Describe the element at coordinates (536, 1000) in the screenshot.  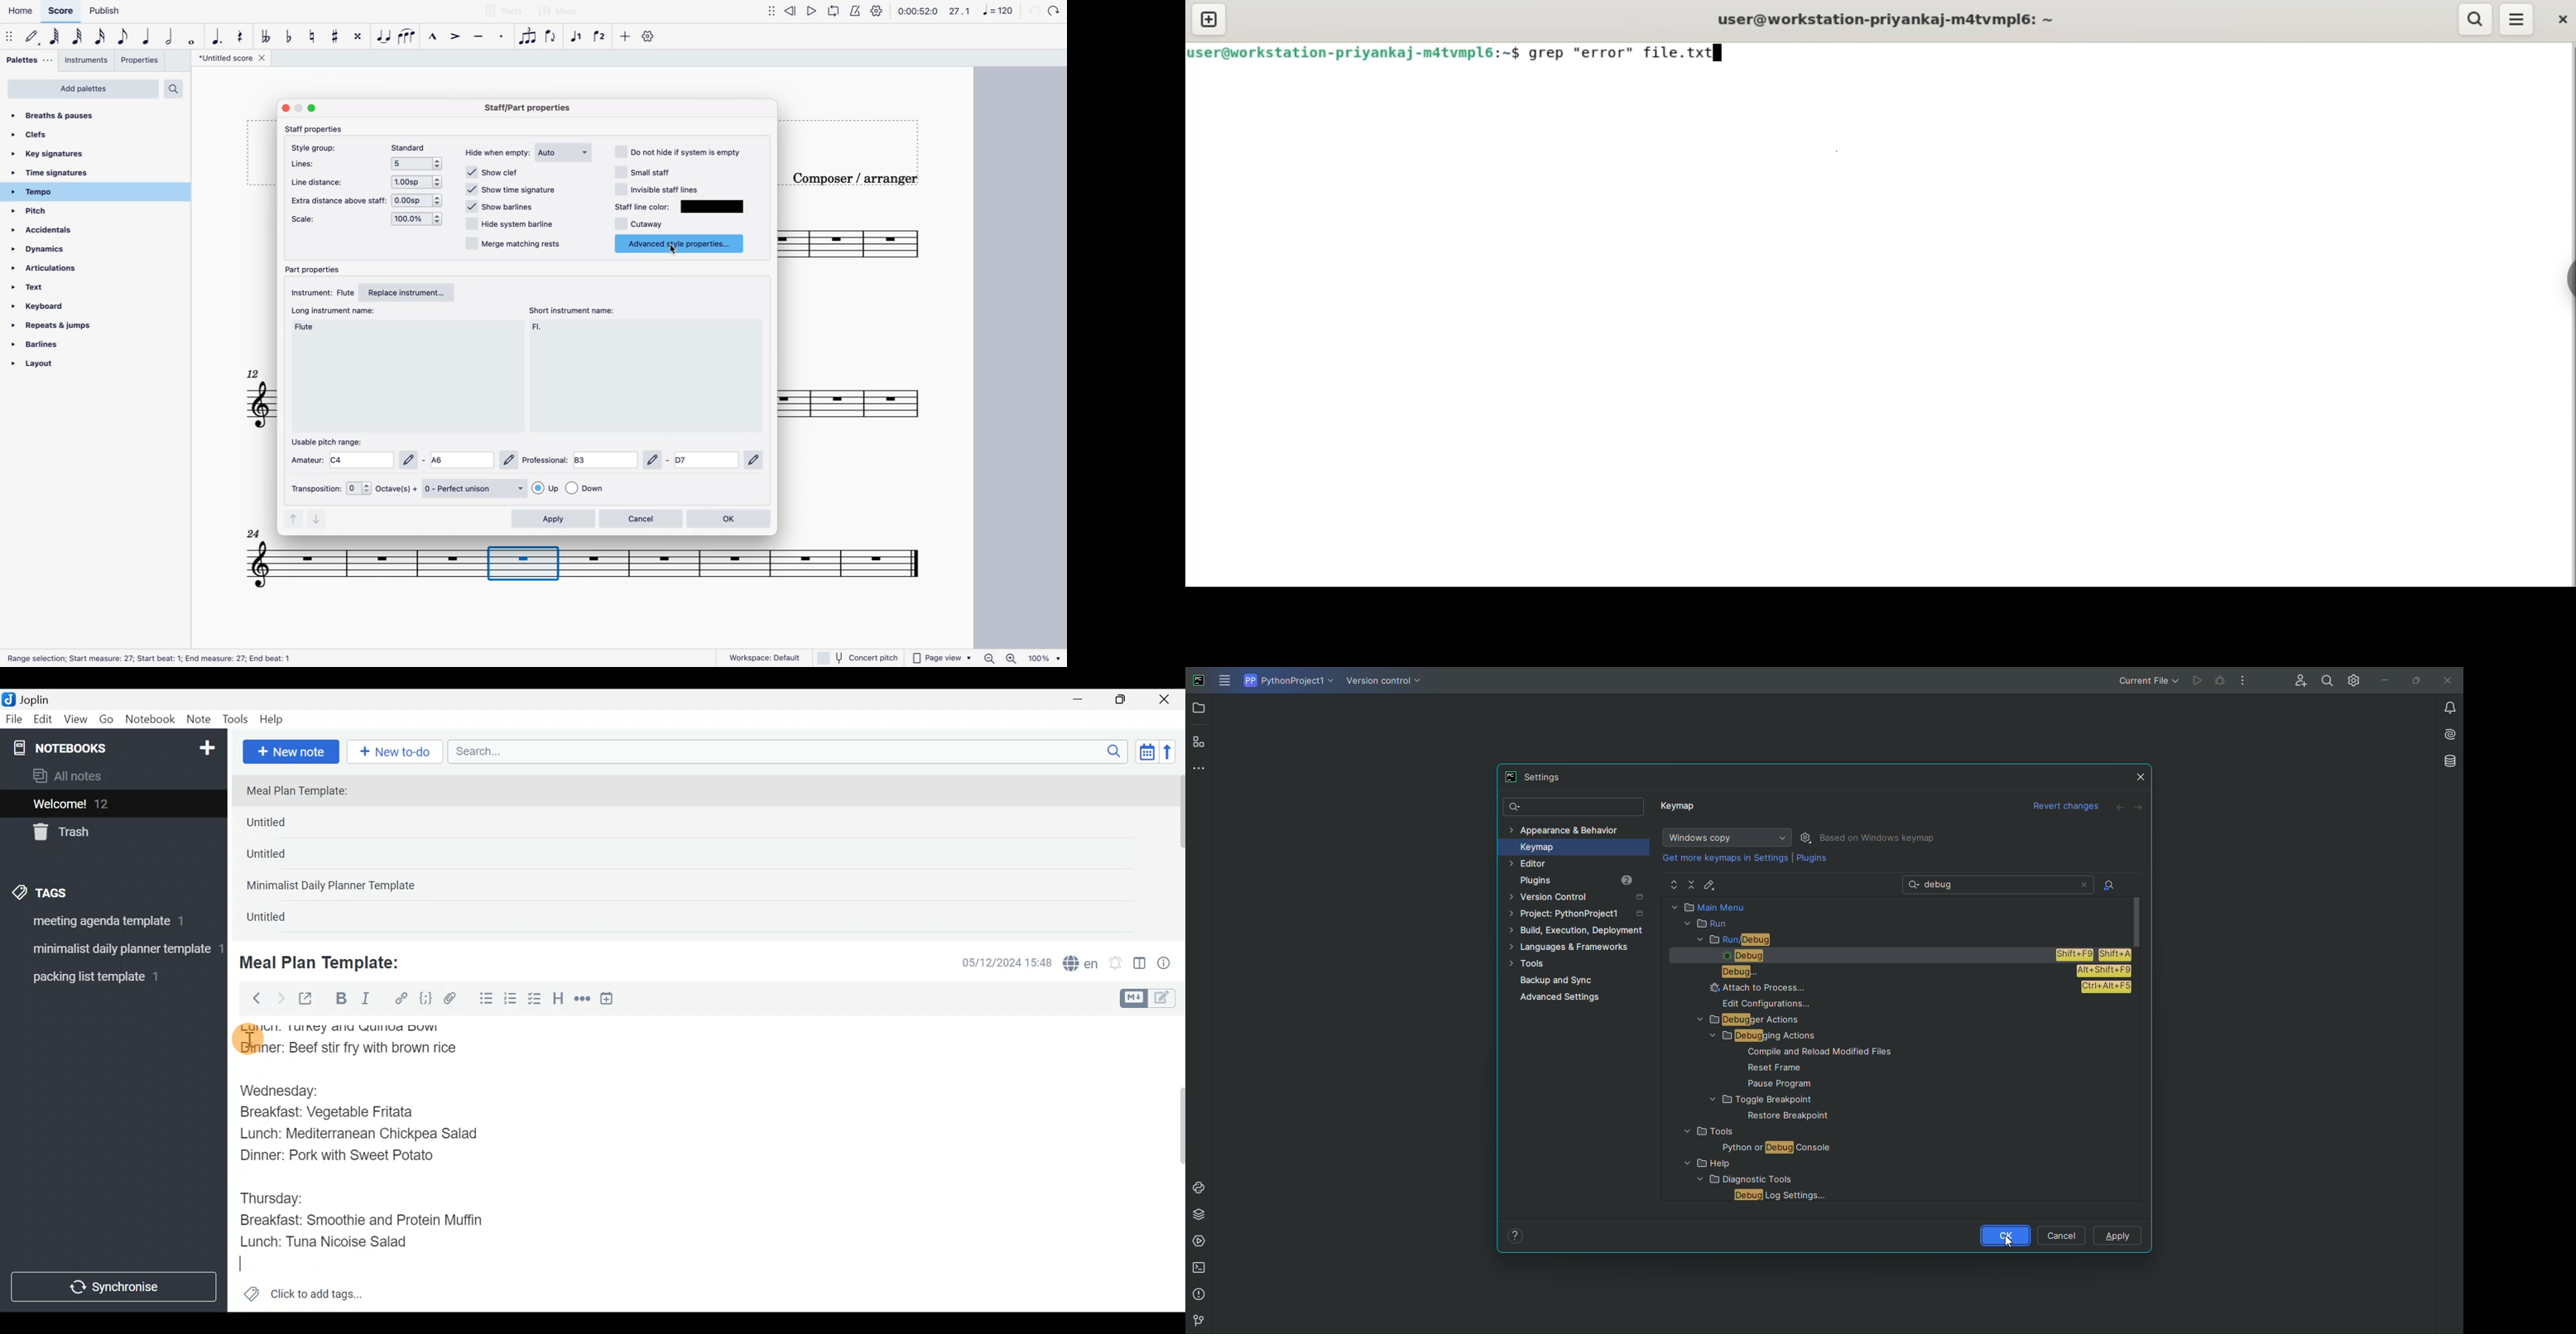
I see `Checkbox` at that location.